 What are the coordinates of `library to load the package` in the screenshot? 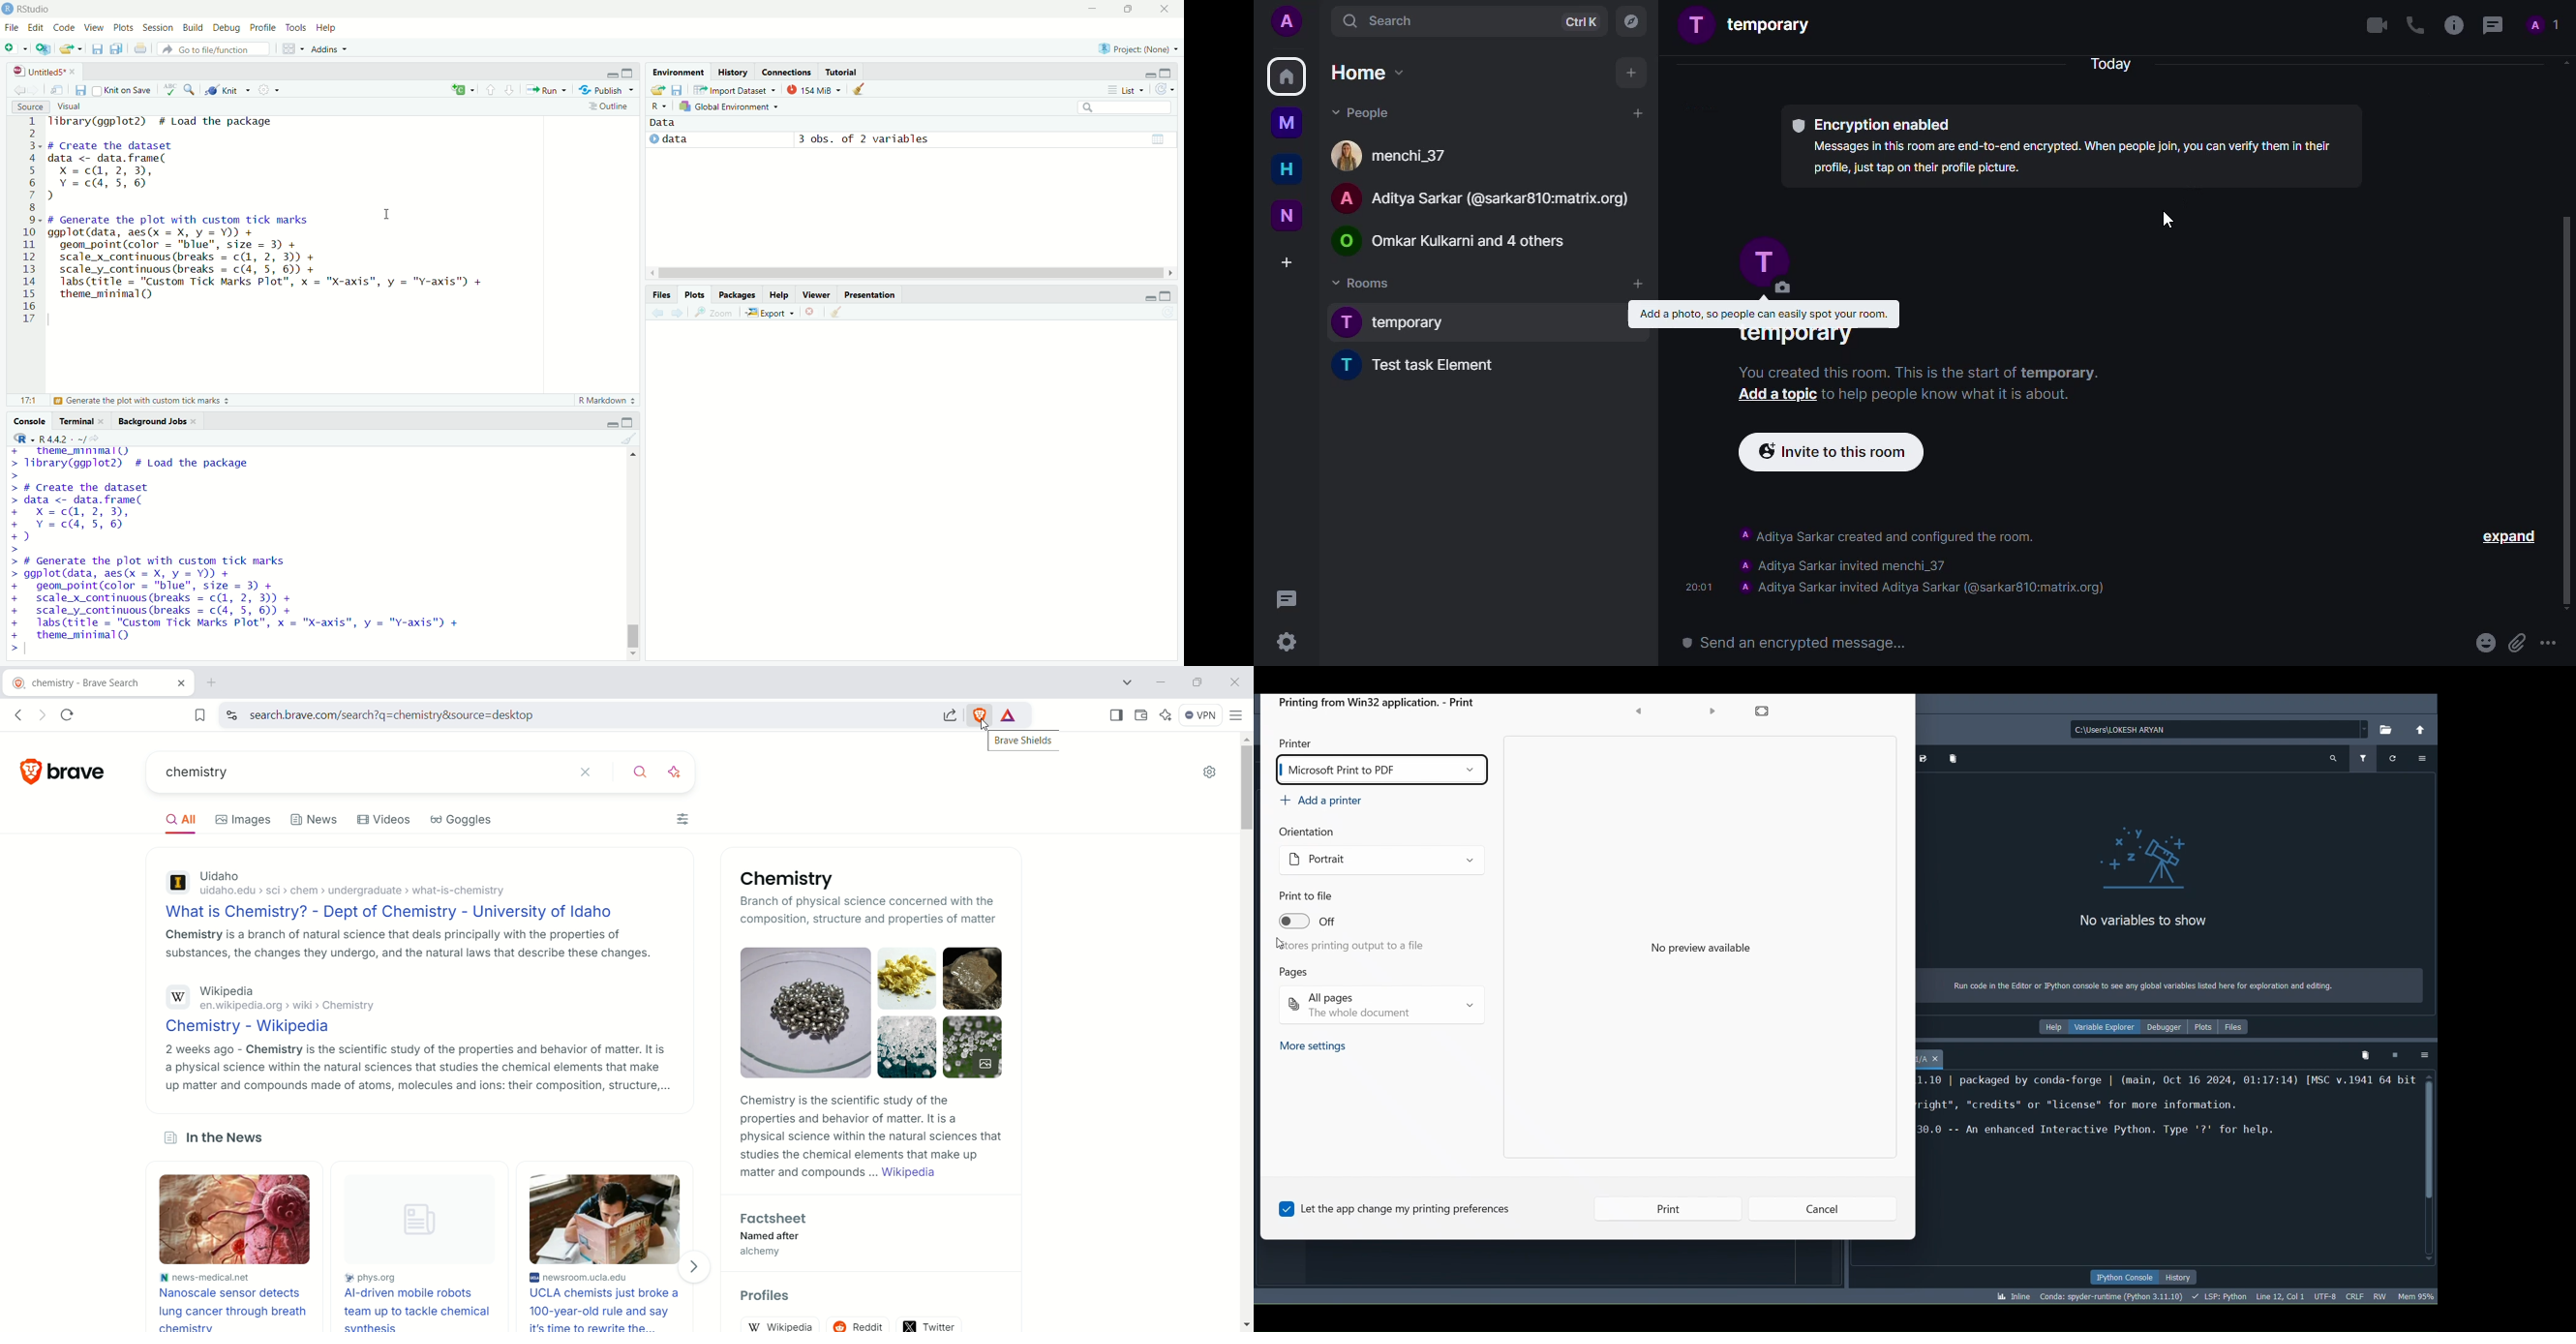 It's located at (176, 122).